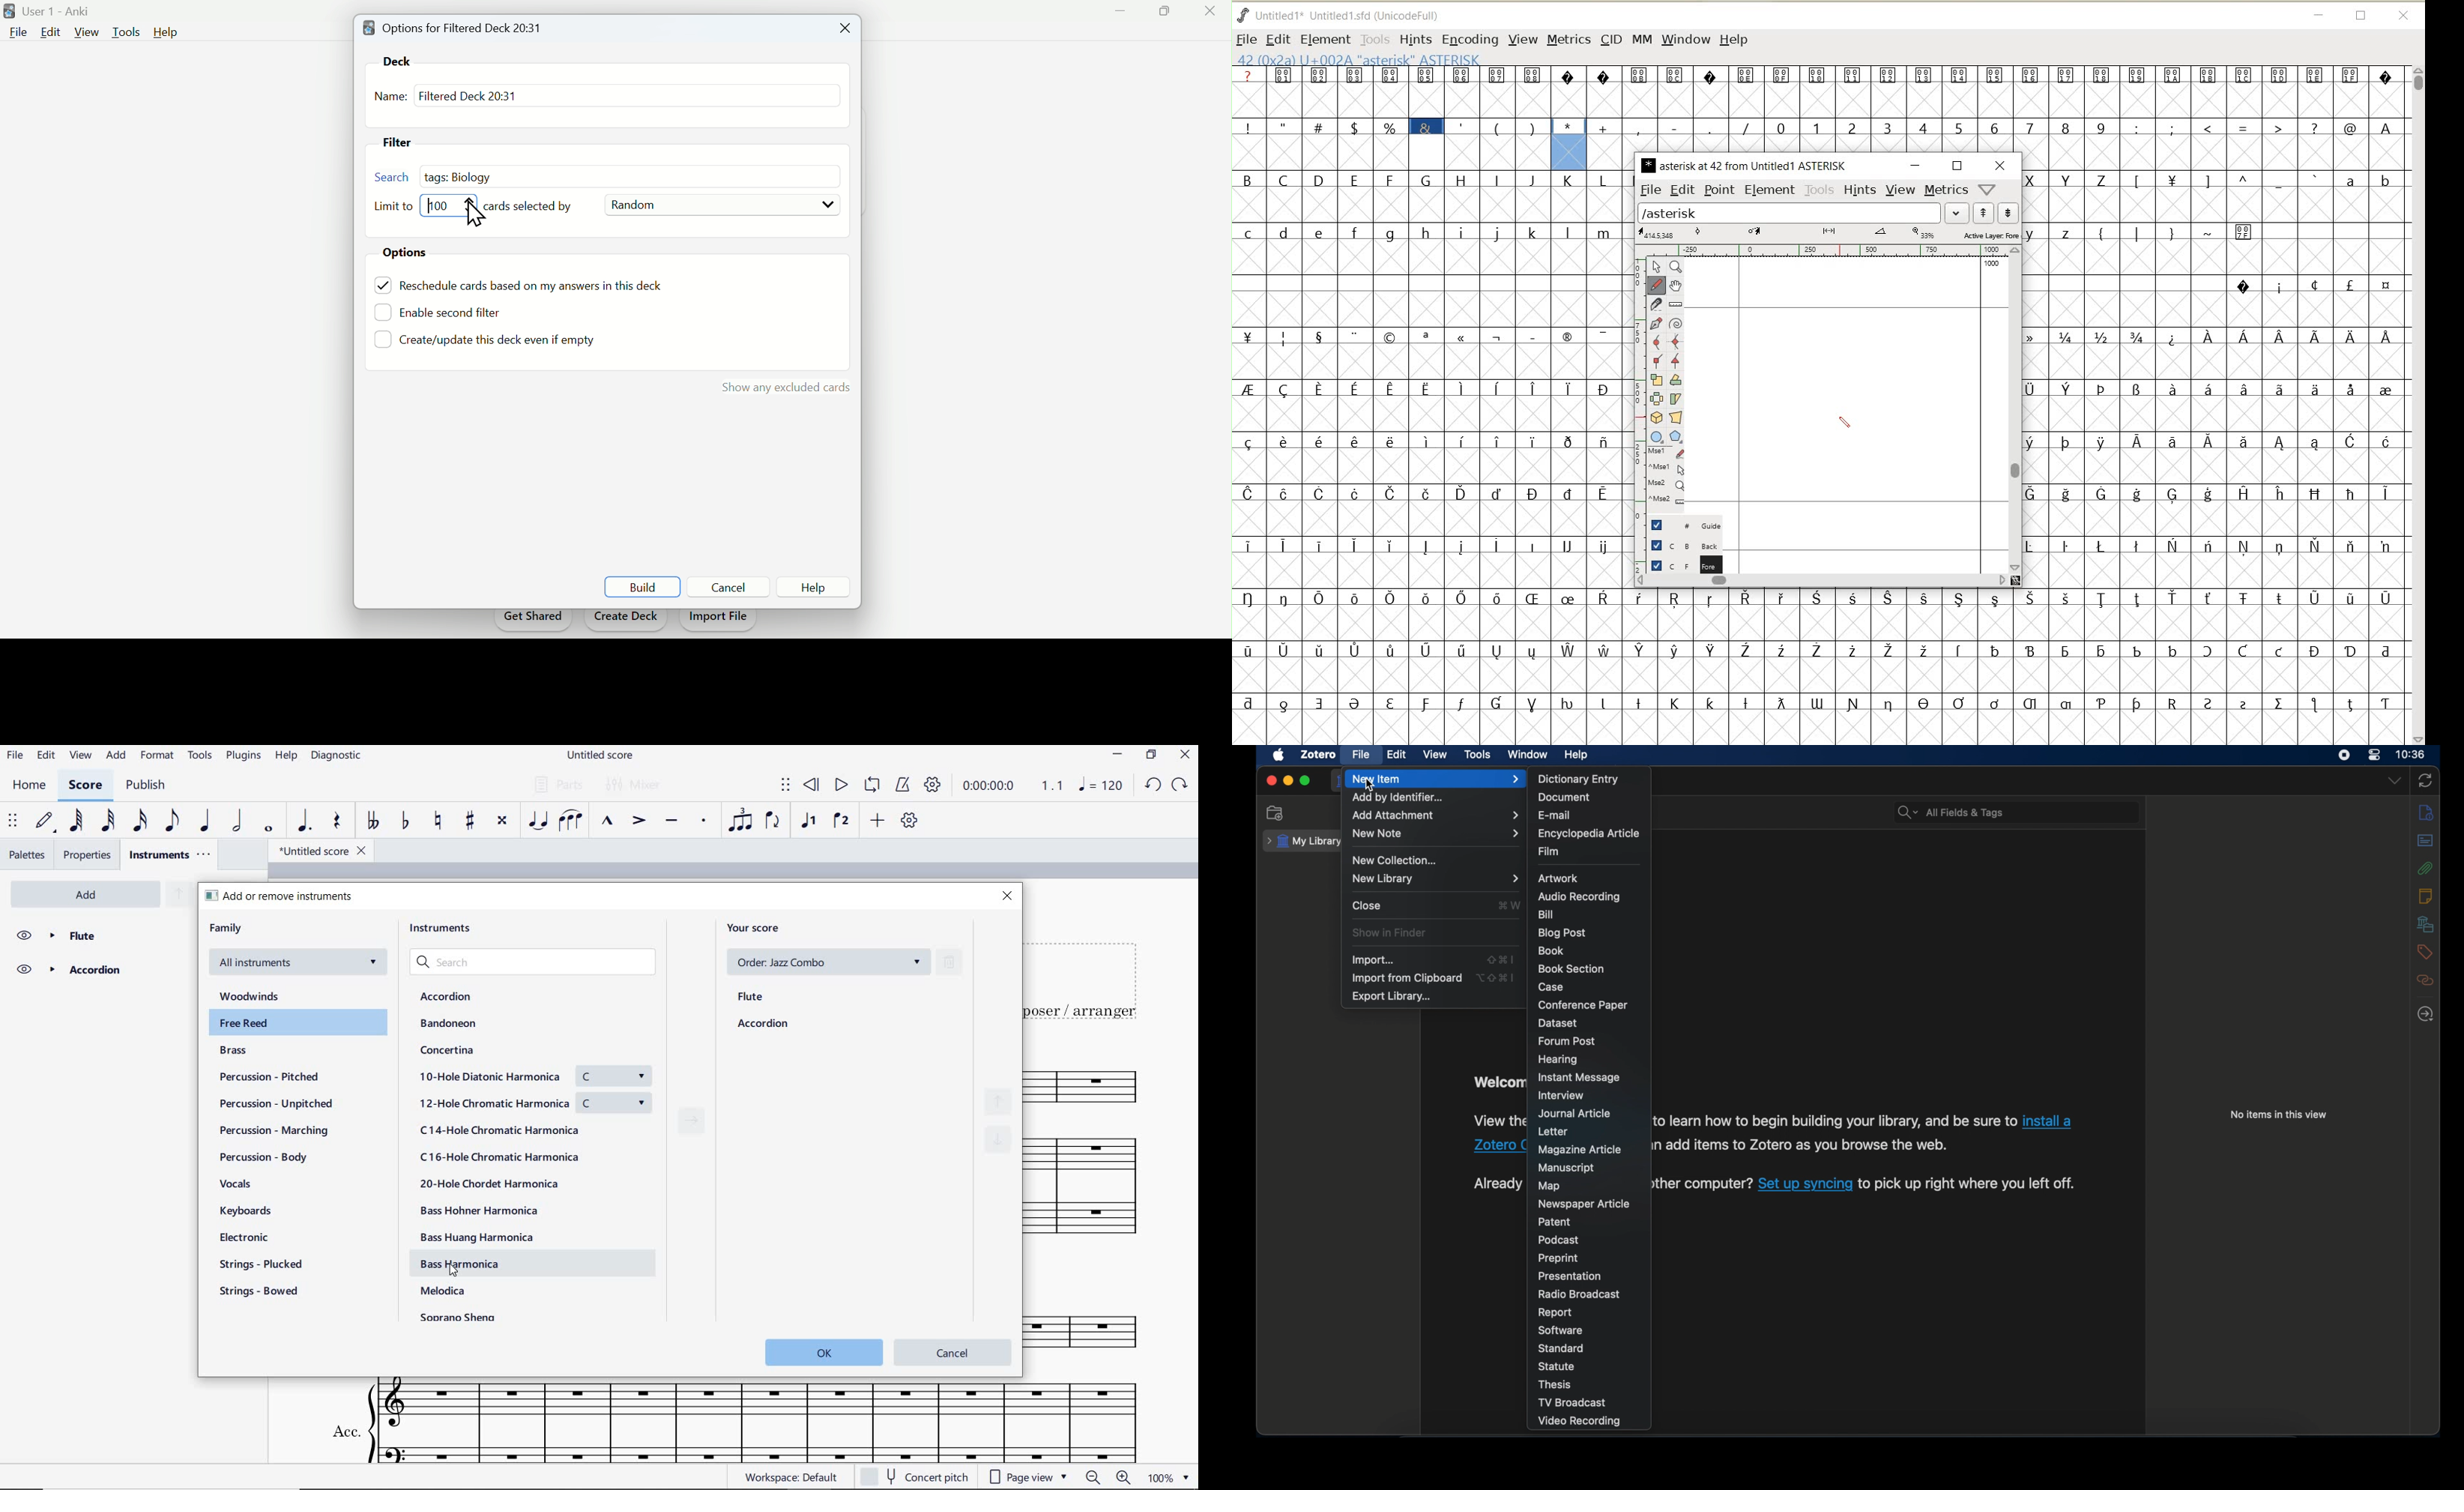 This screenshot has width=2464, height=1512. What do you see at coordinates (44, 821) in the screenshot?
I see `default (step time)` at bounding box center [44, 821].